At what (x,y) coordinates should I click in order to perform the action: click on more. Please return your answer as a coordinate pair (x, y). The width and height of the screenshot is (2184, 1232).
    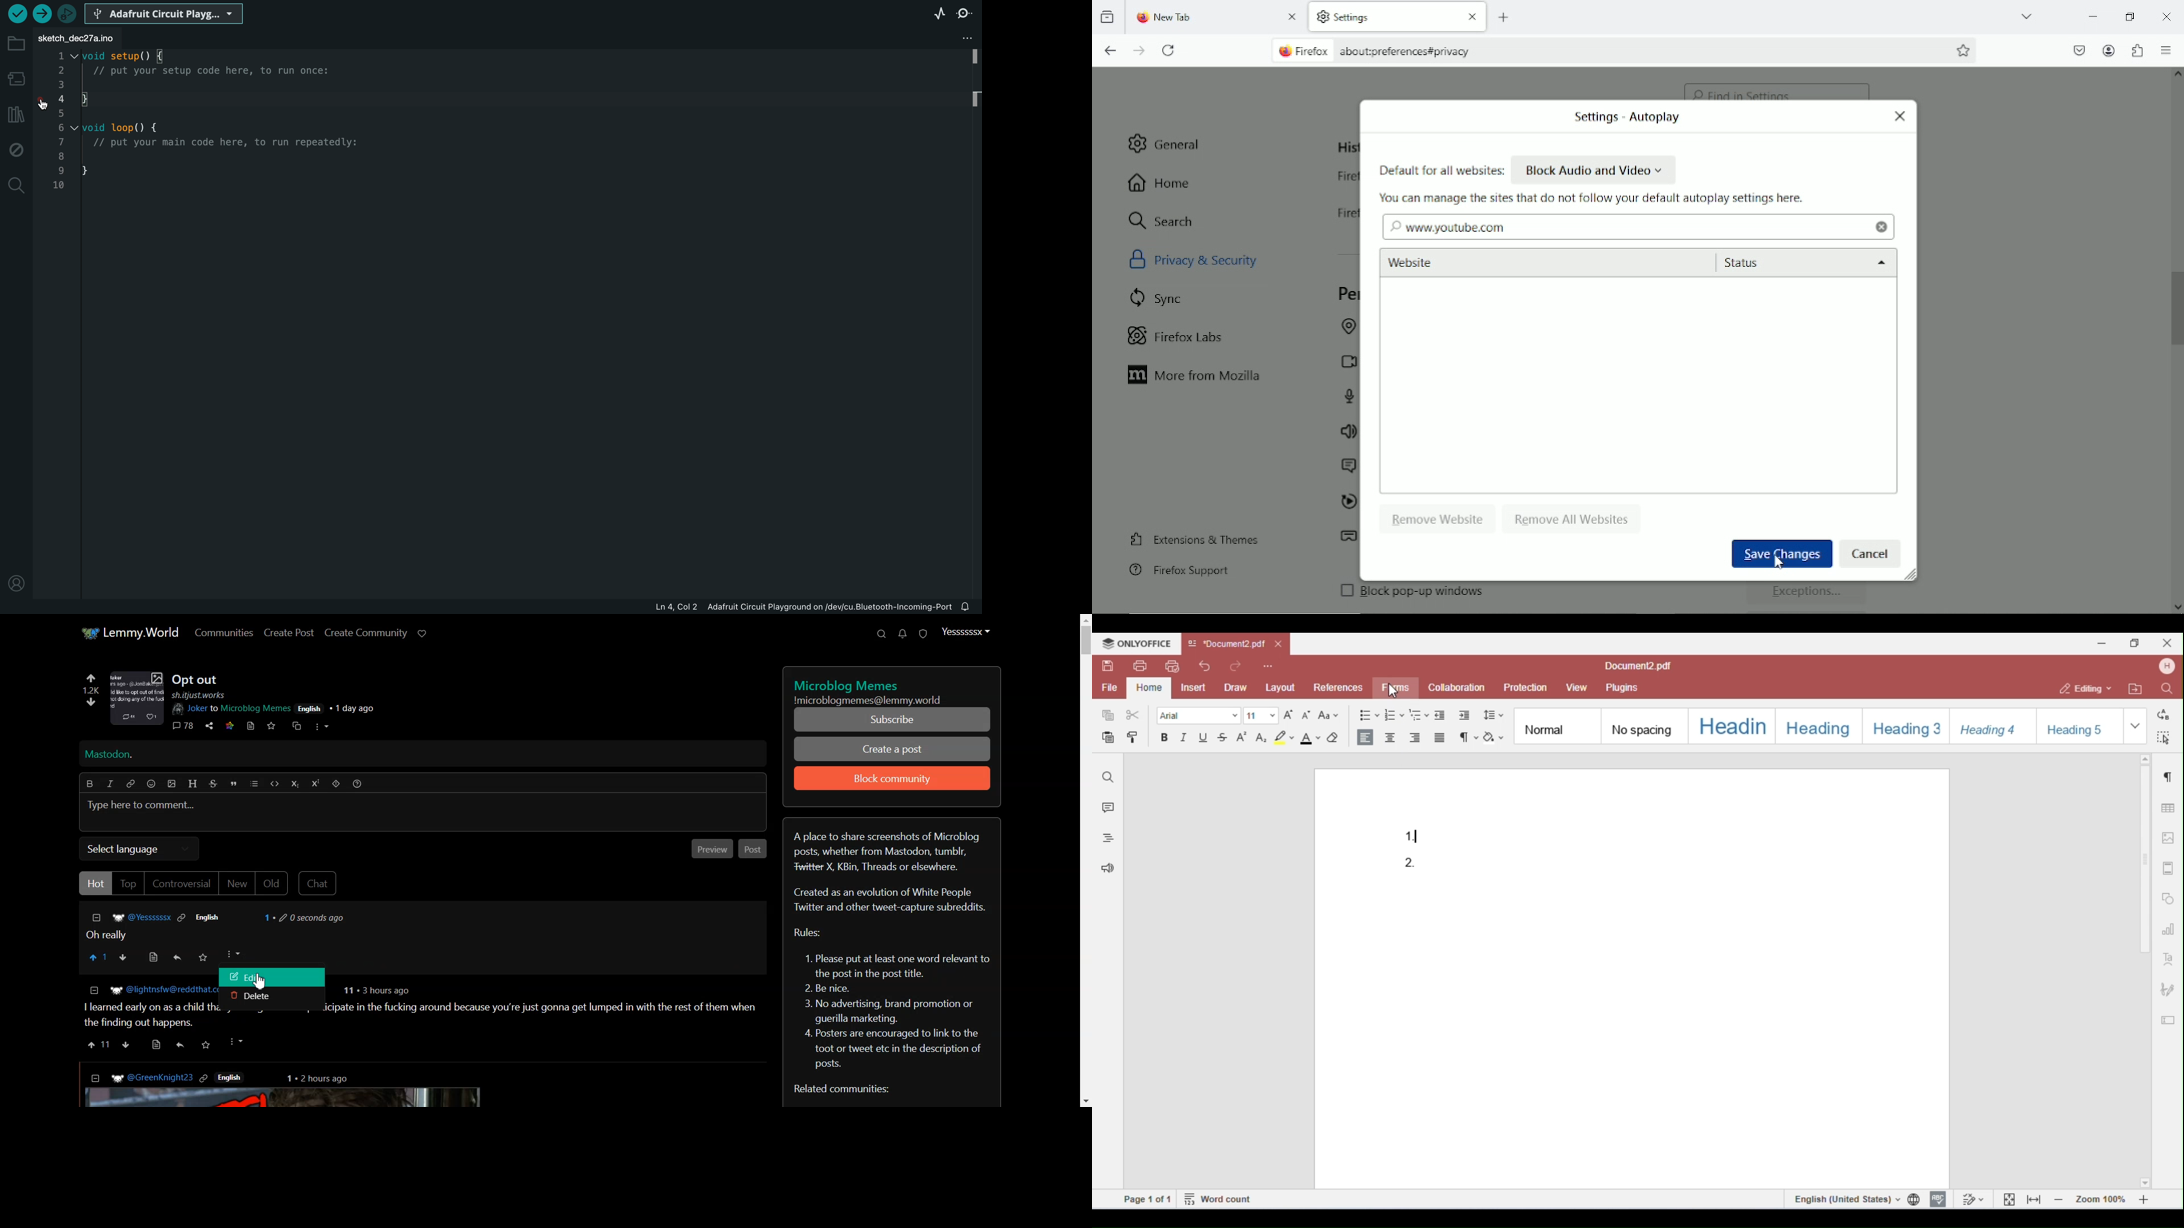
    Looking at the image, I should click on (237, 1043).